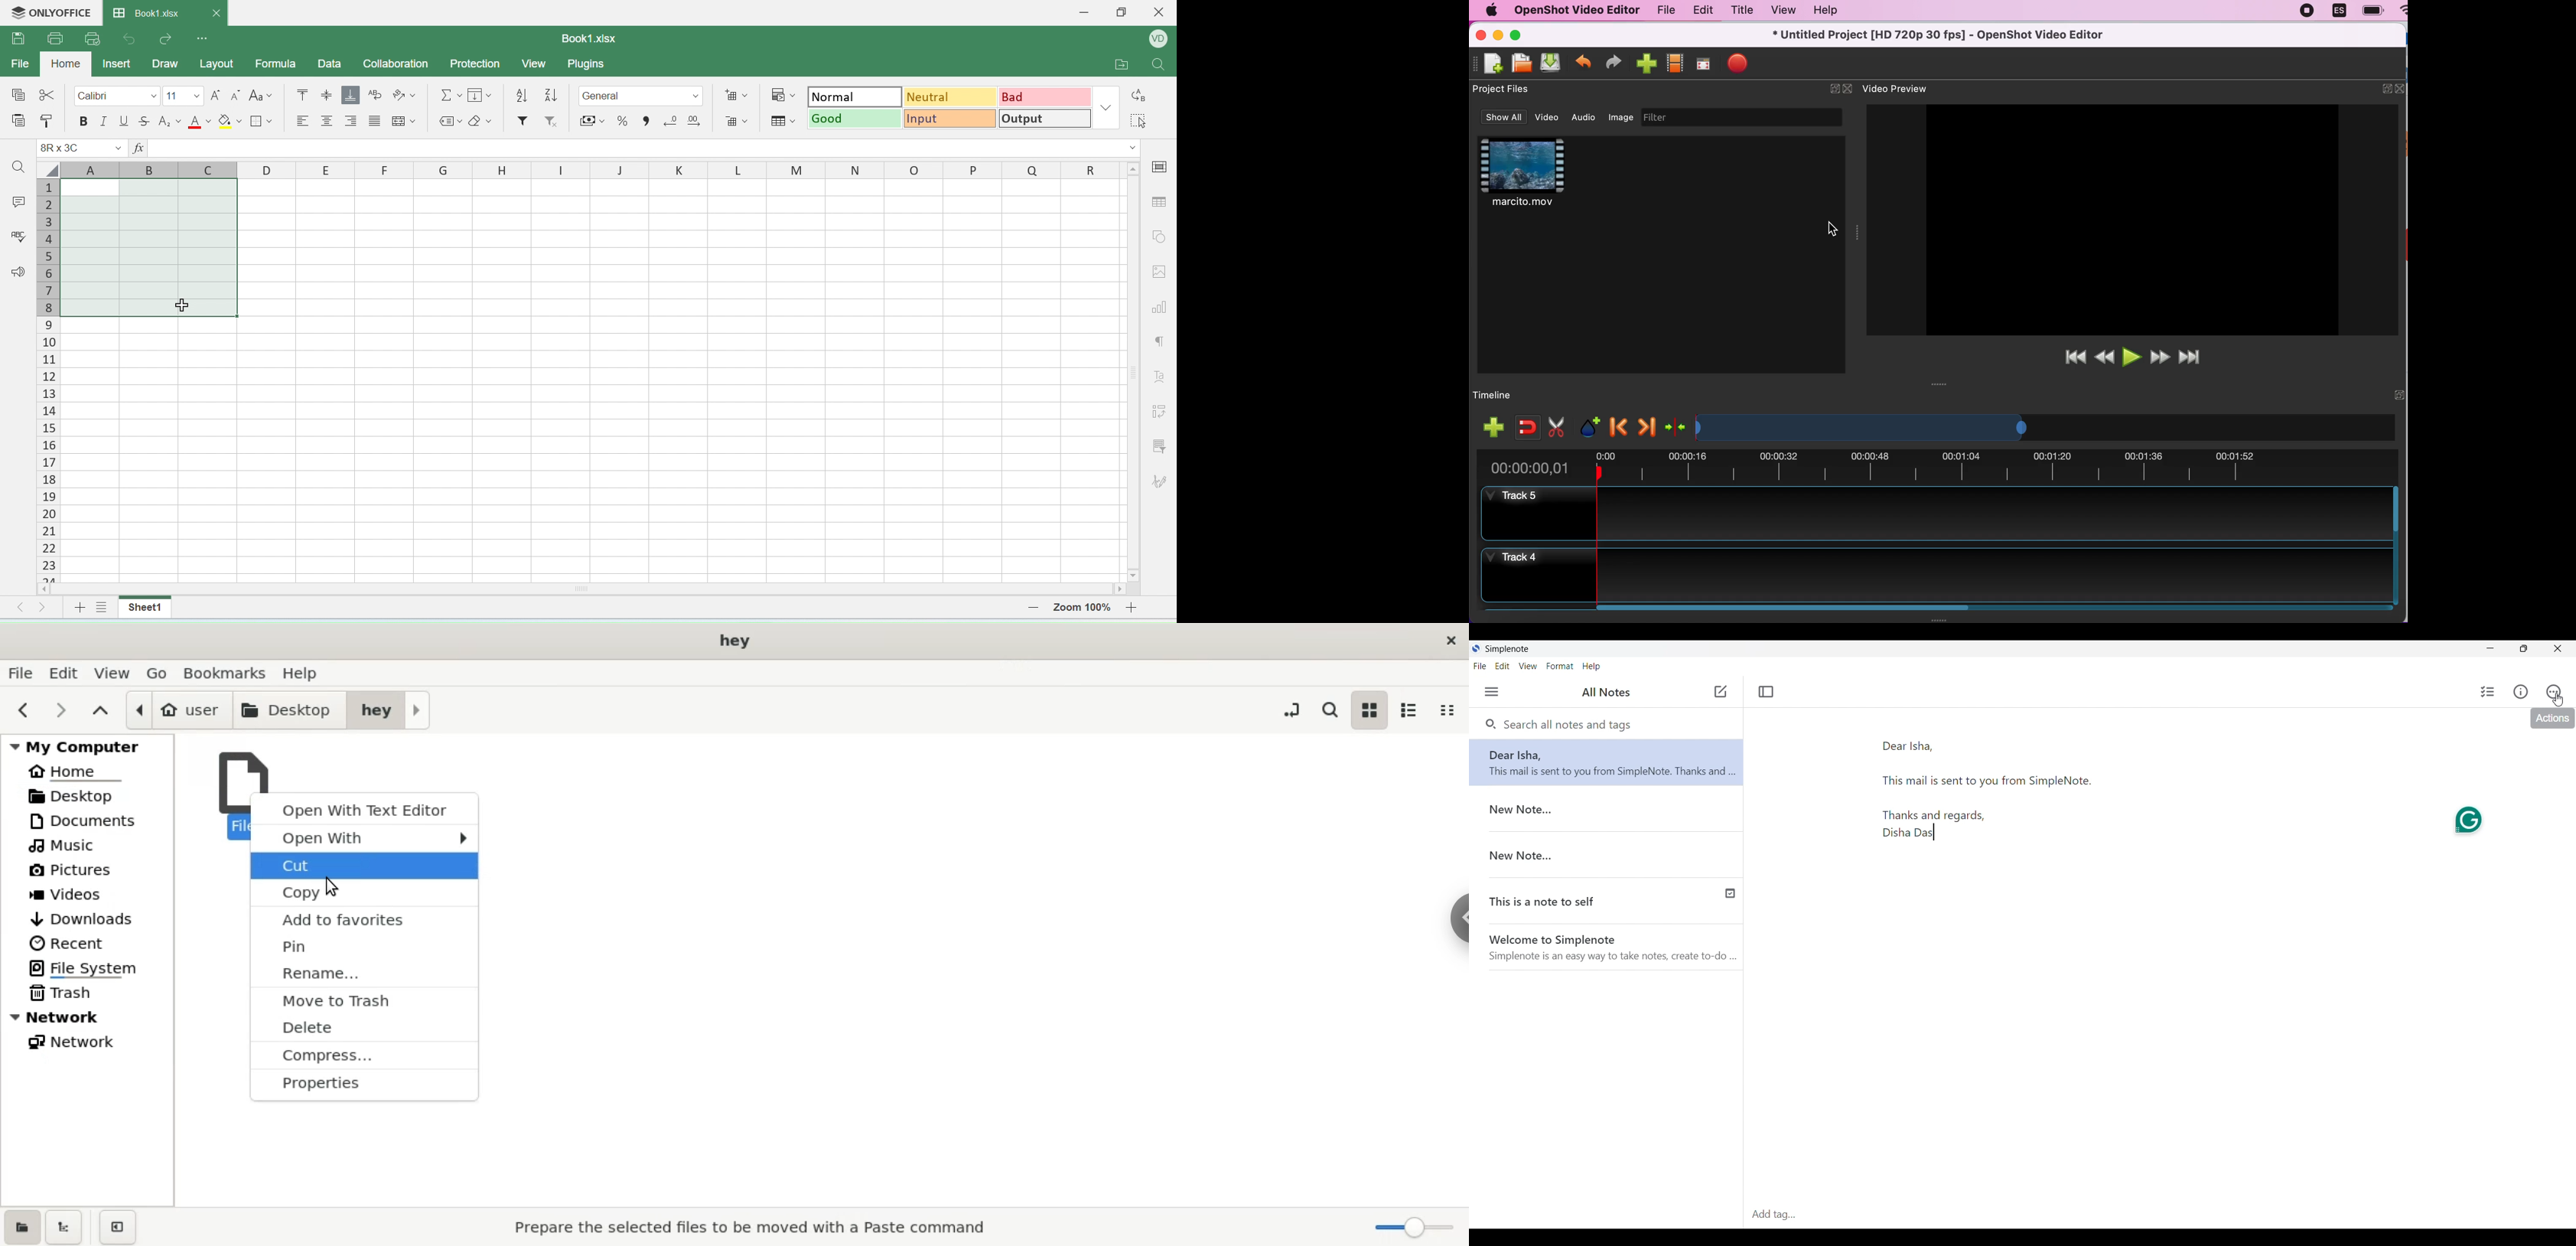 The image size is (2576, 1260). Describe the element at coordinates (304, 96) in the screenshot. I see `mo` at that location.